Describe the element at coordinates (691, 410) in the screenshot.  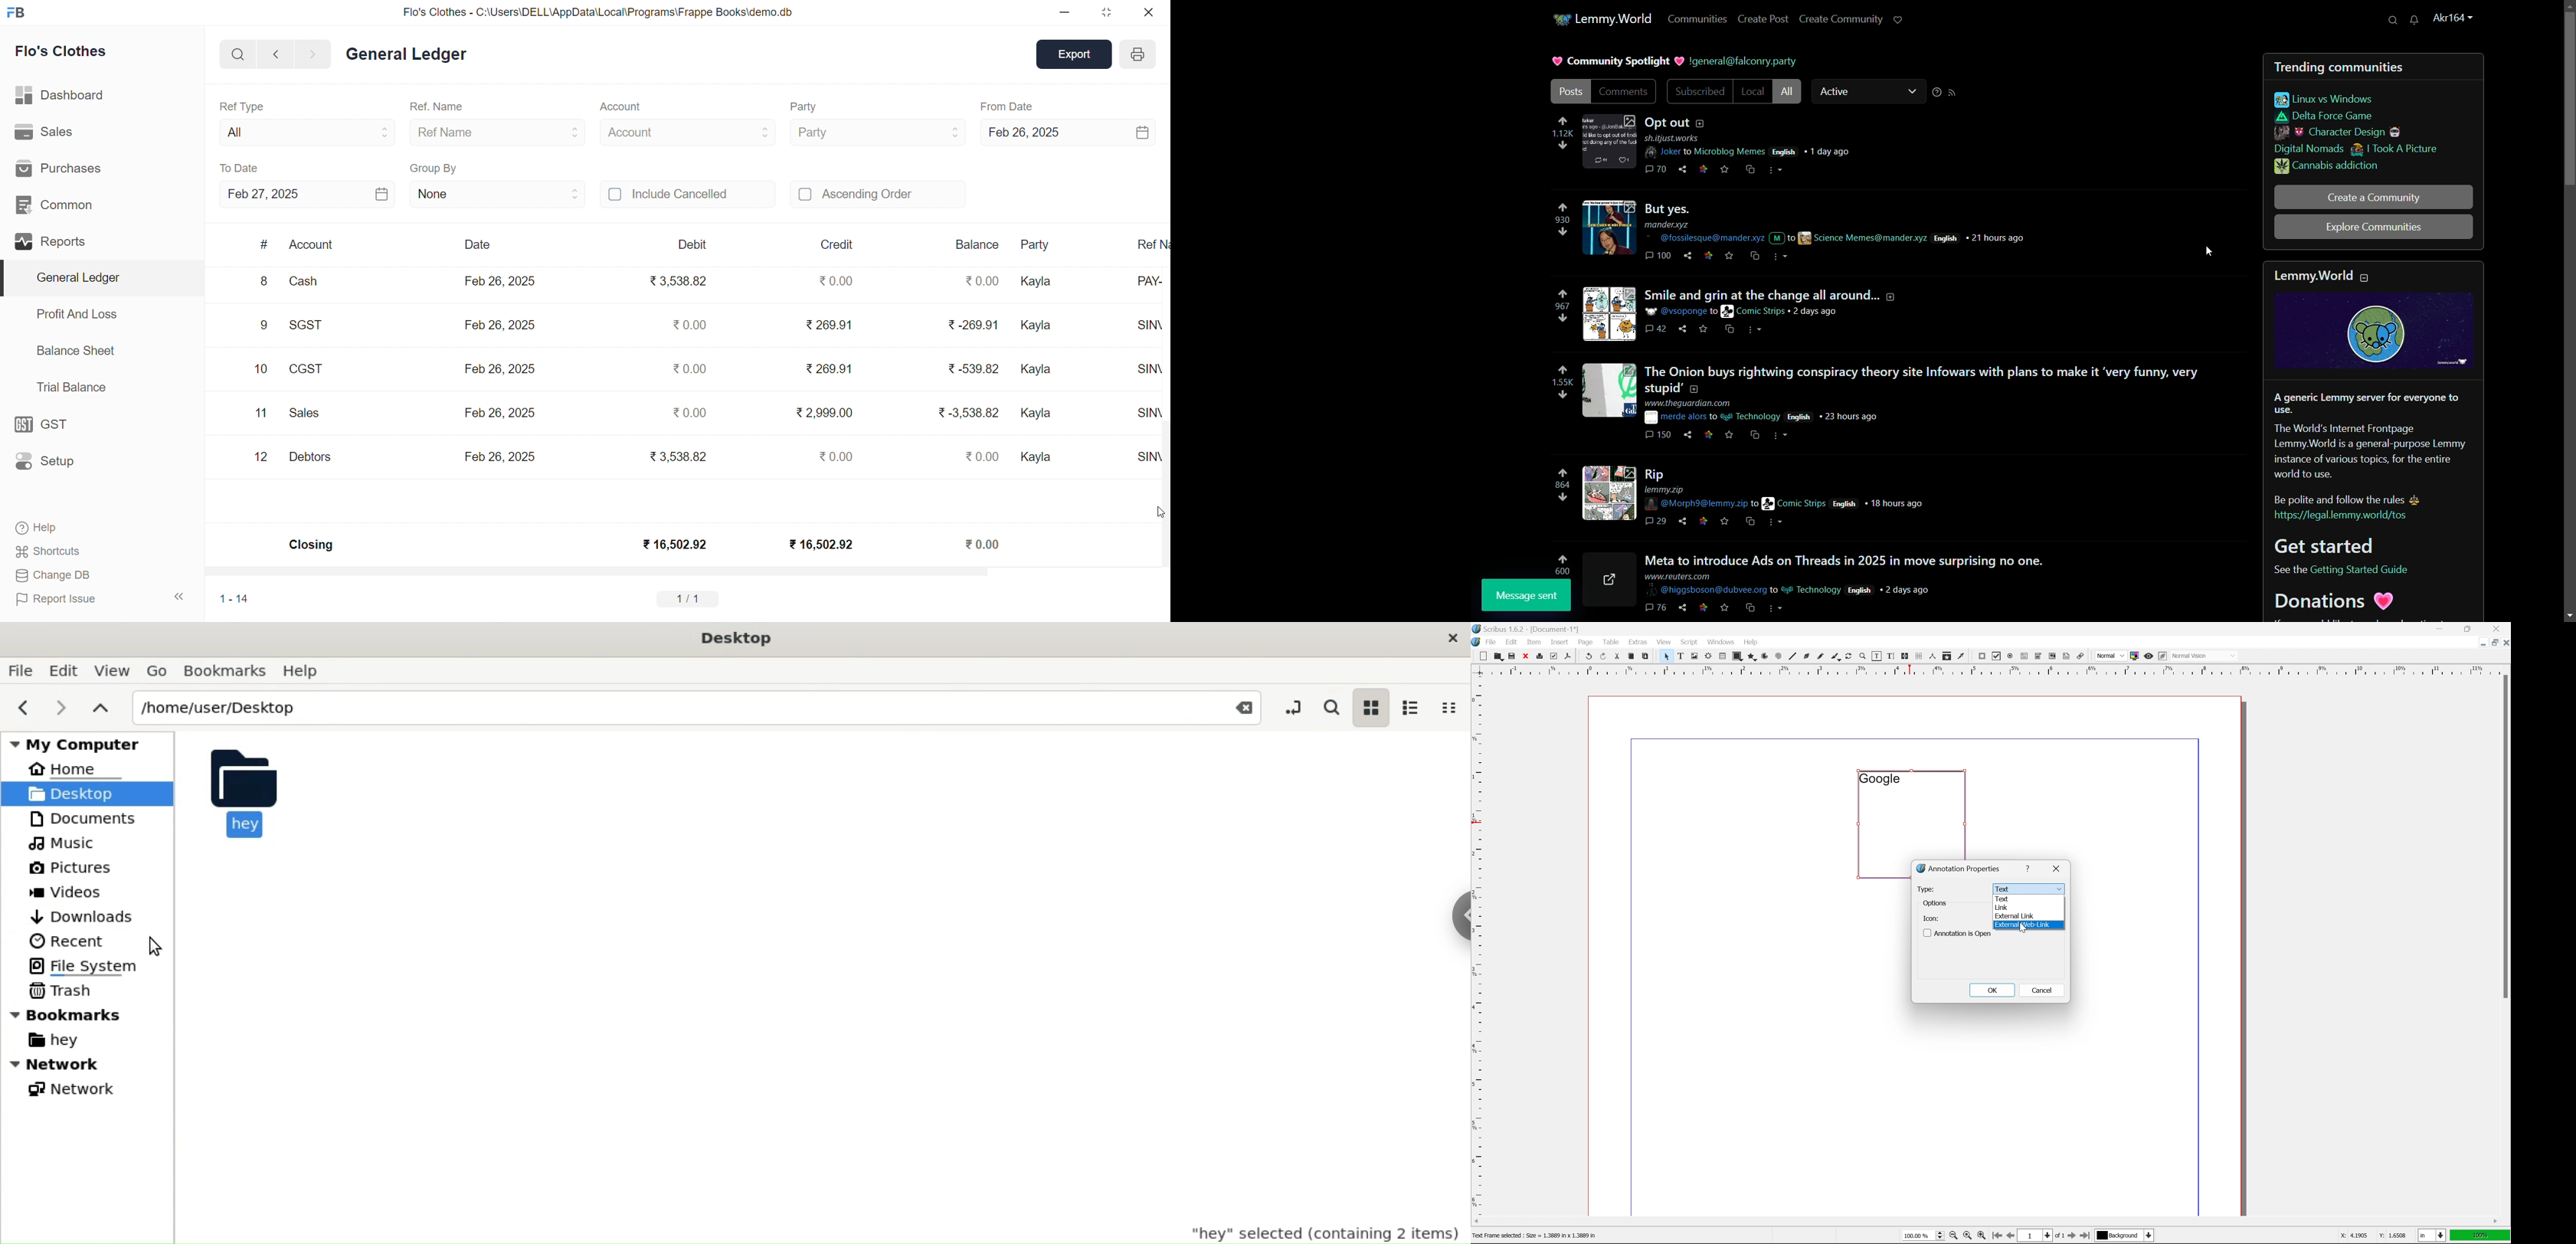
I see `₹0.00` at that location.